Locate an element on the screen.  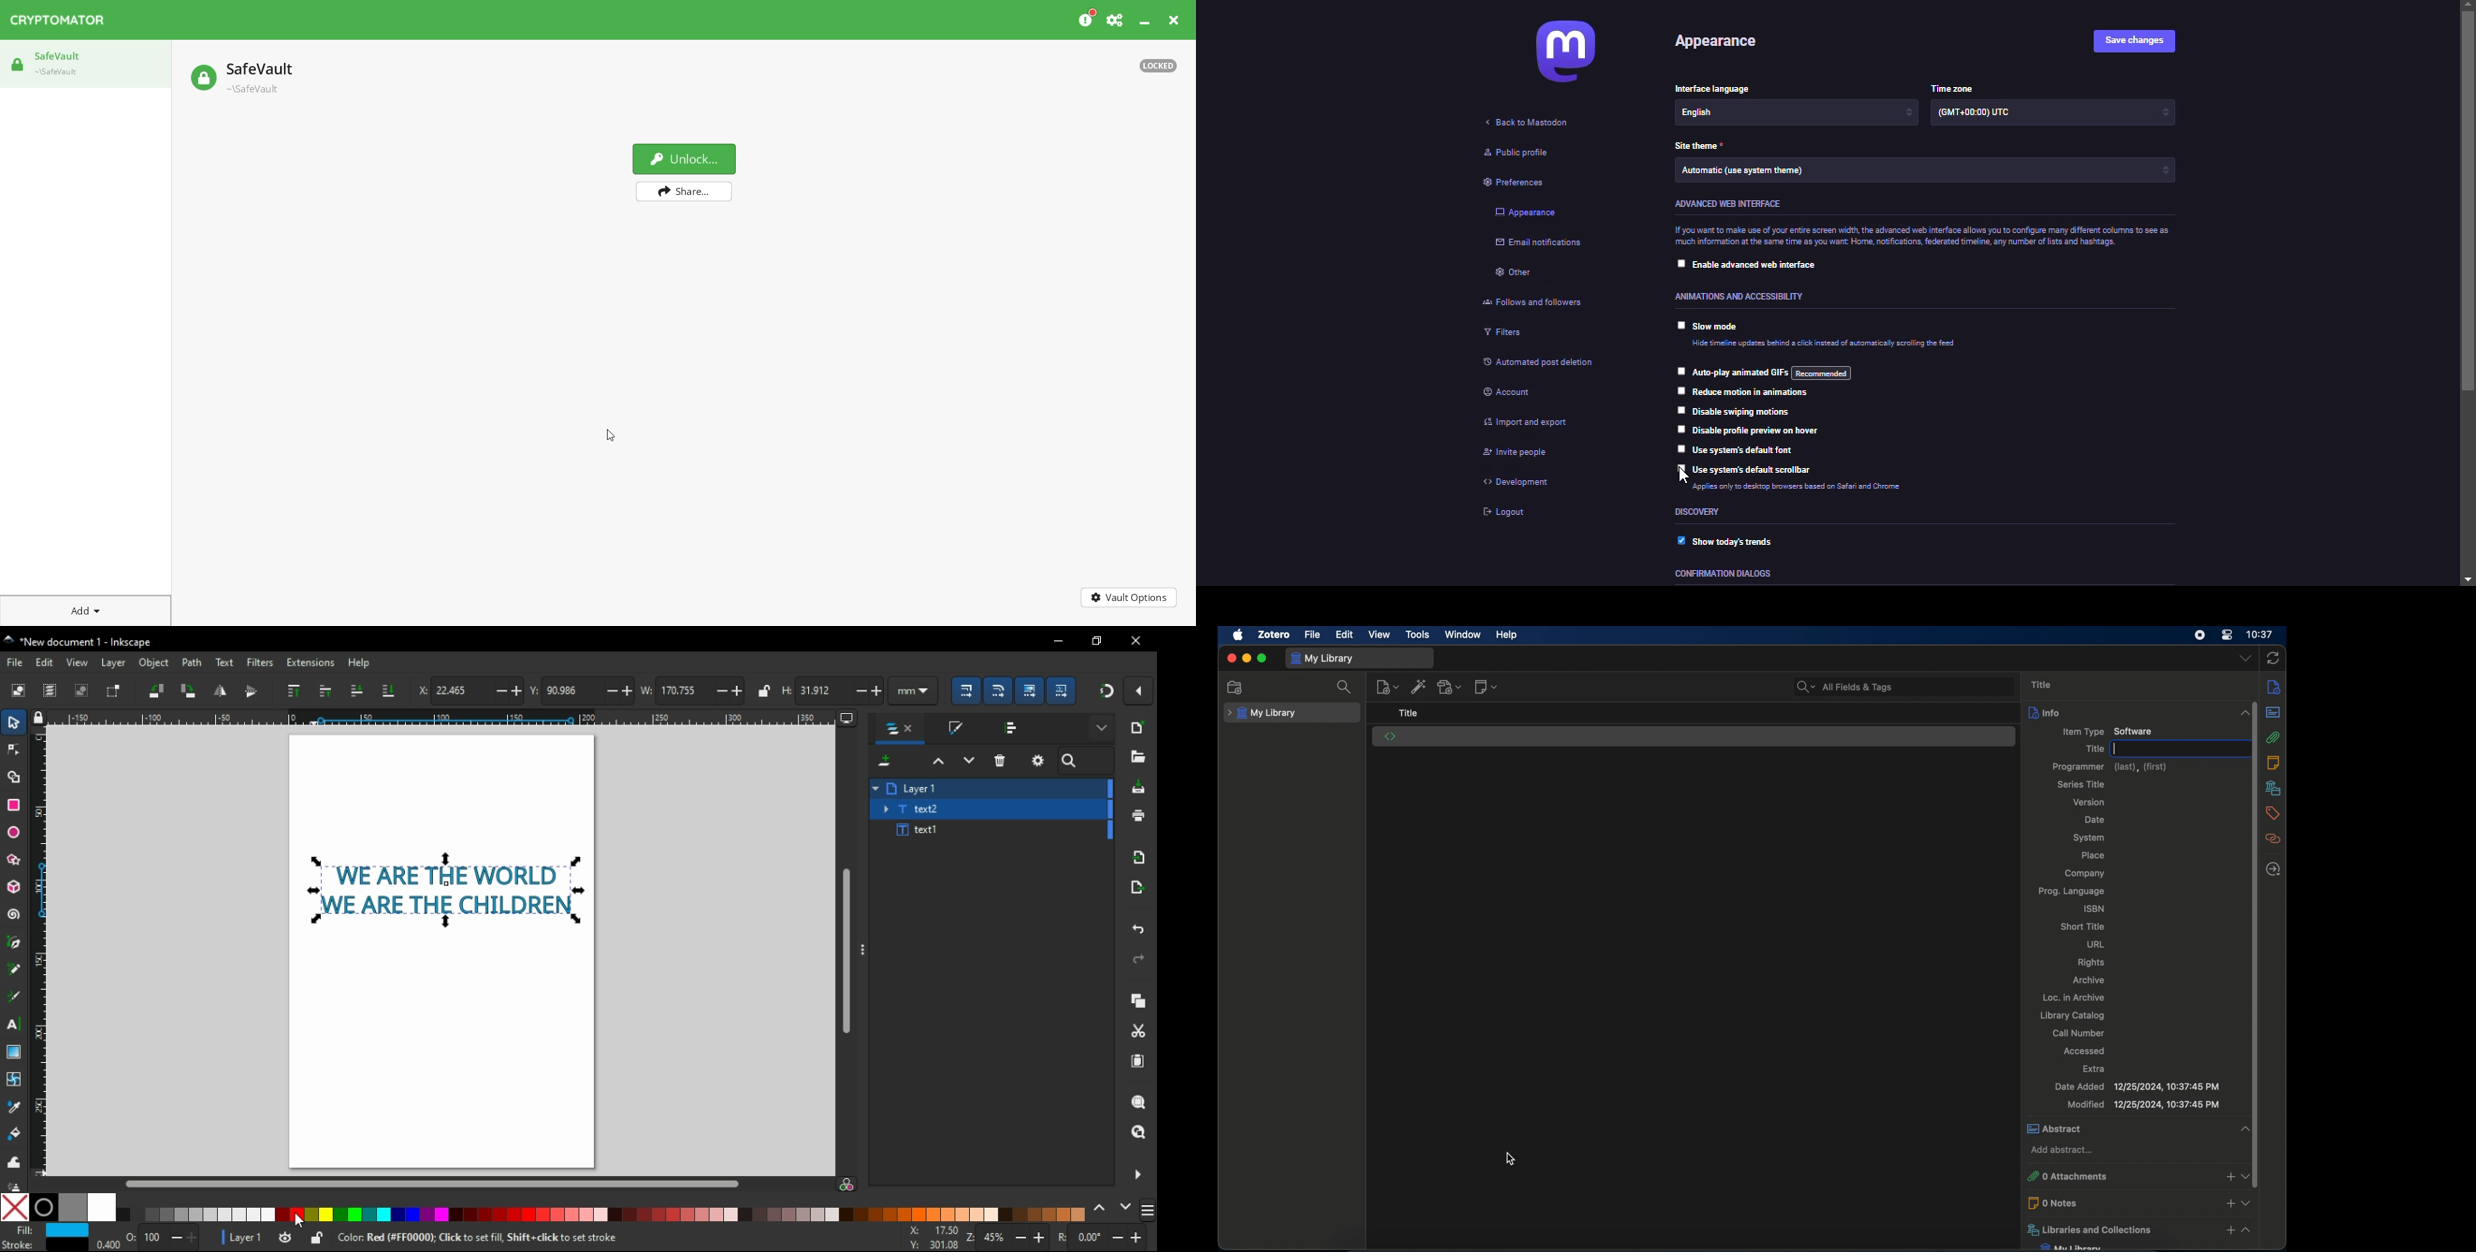
lower to bottom is located at coordinates (390, 691).